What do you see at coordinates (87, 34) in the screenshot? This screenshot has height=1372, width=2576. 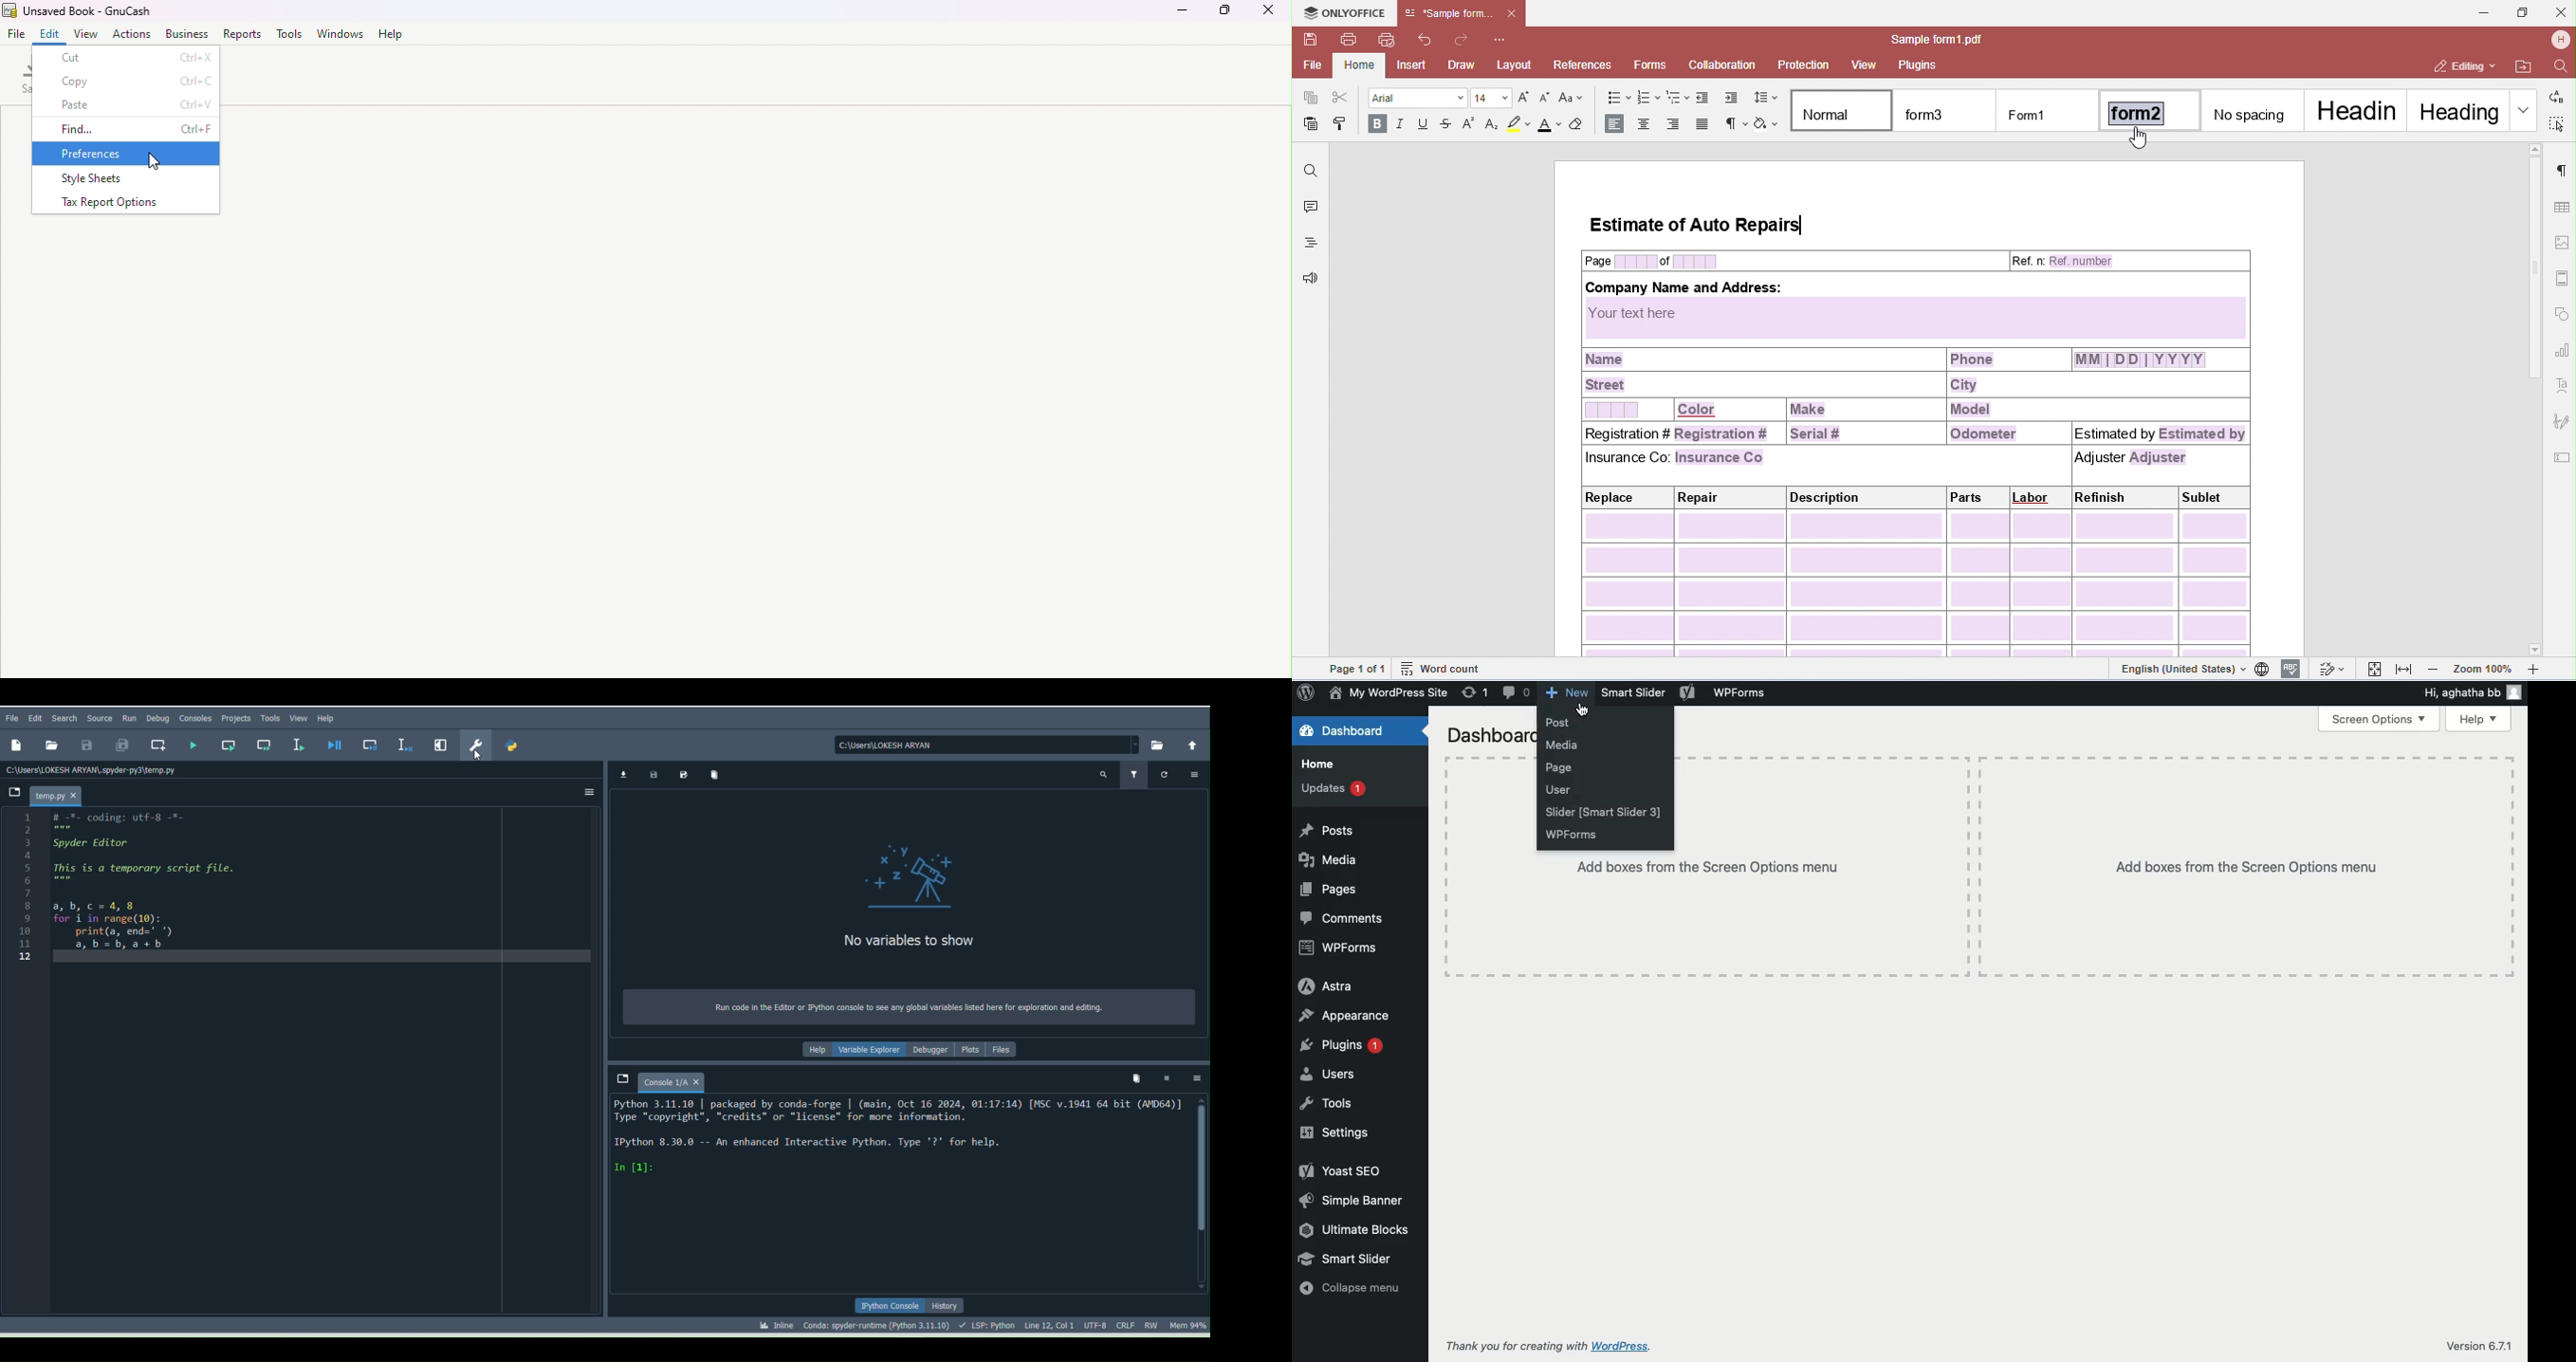 I see `View` at bounding box center [87, 34].